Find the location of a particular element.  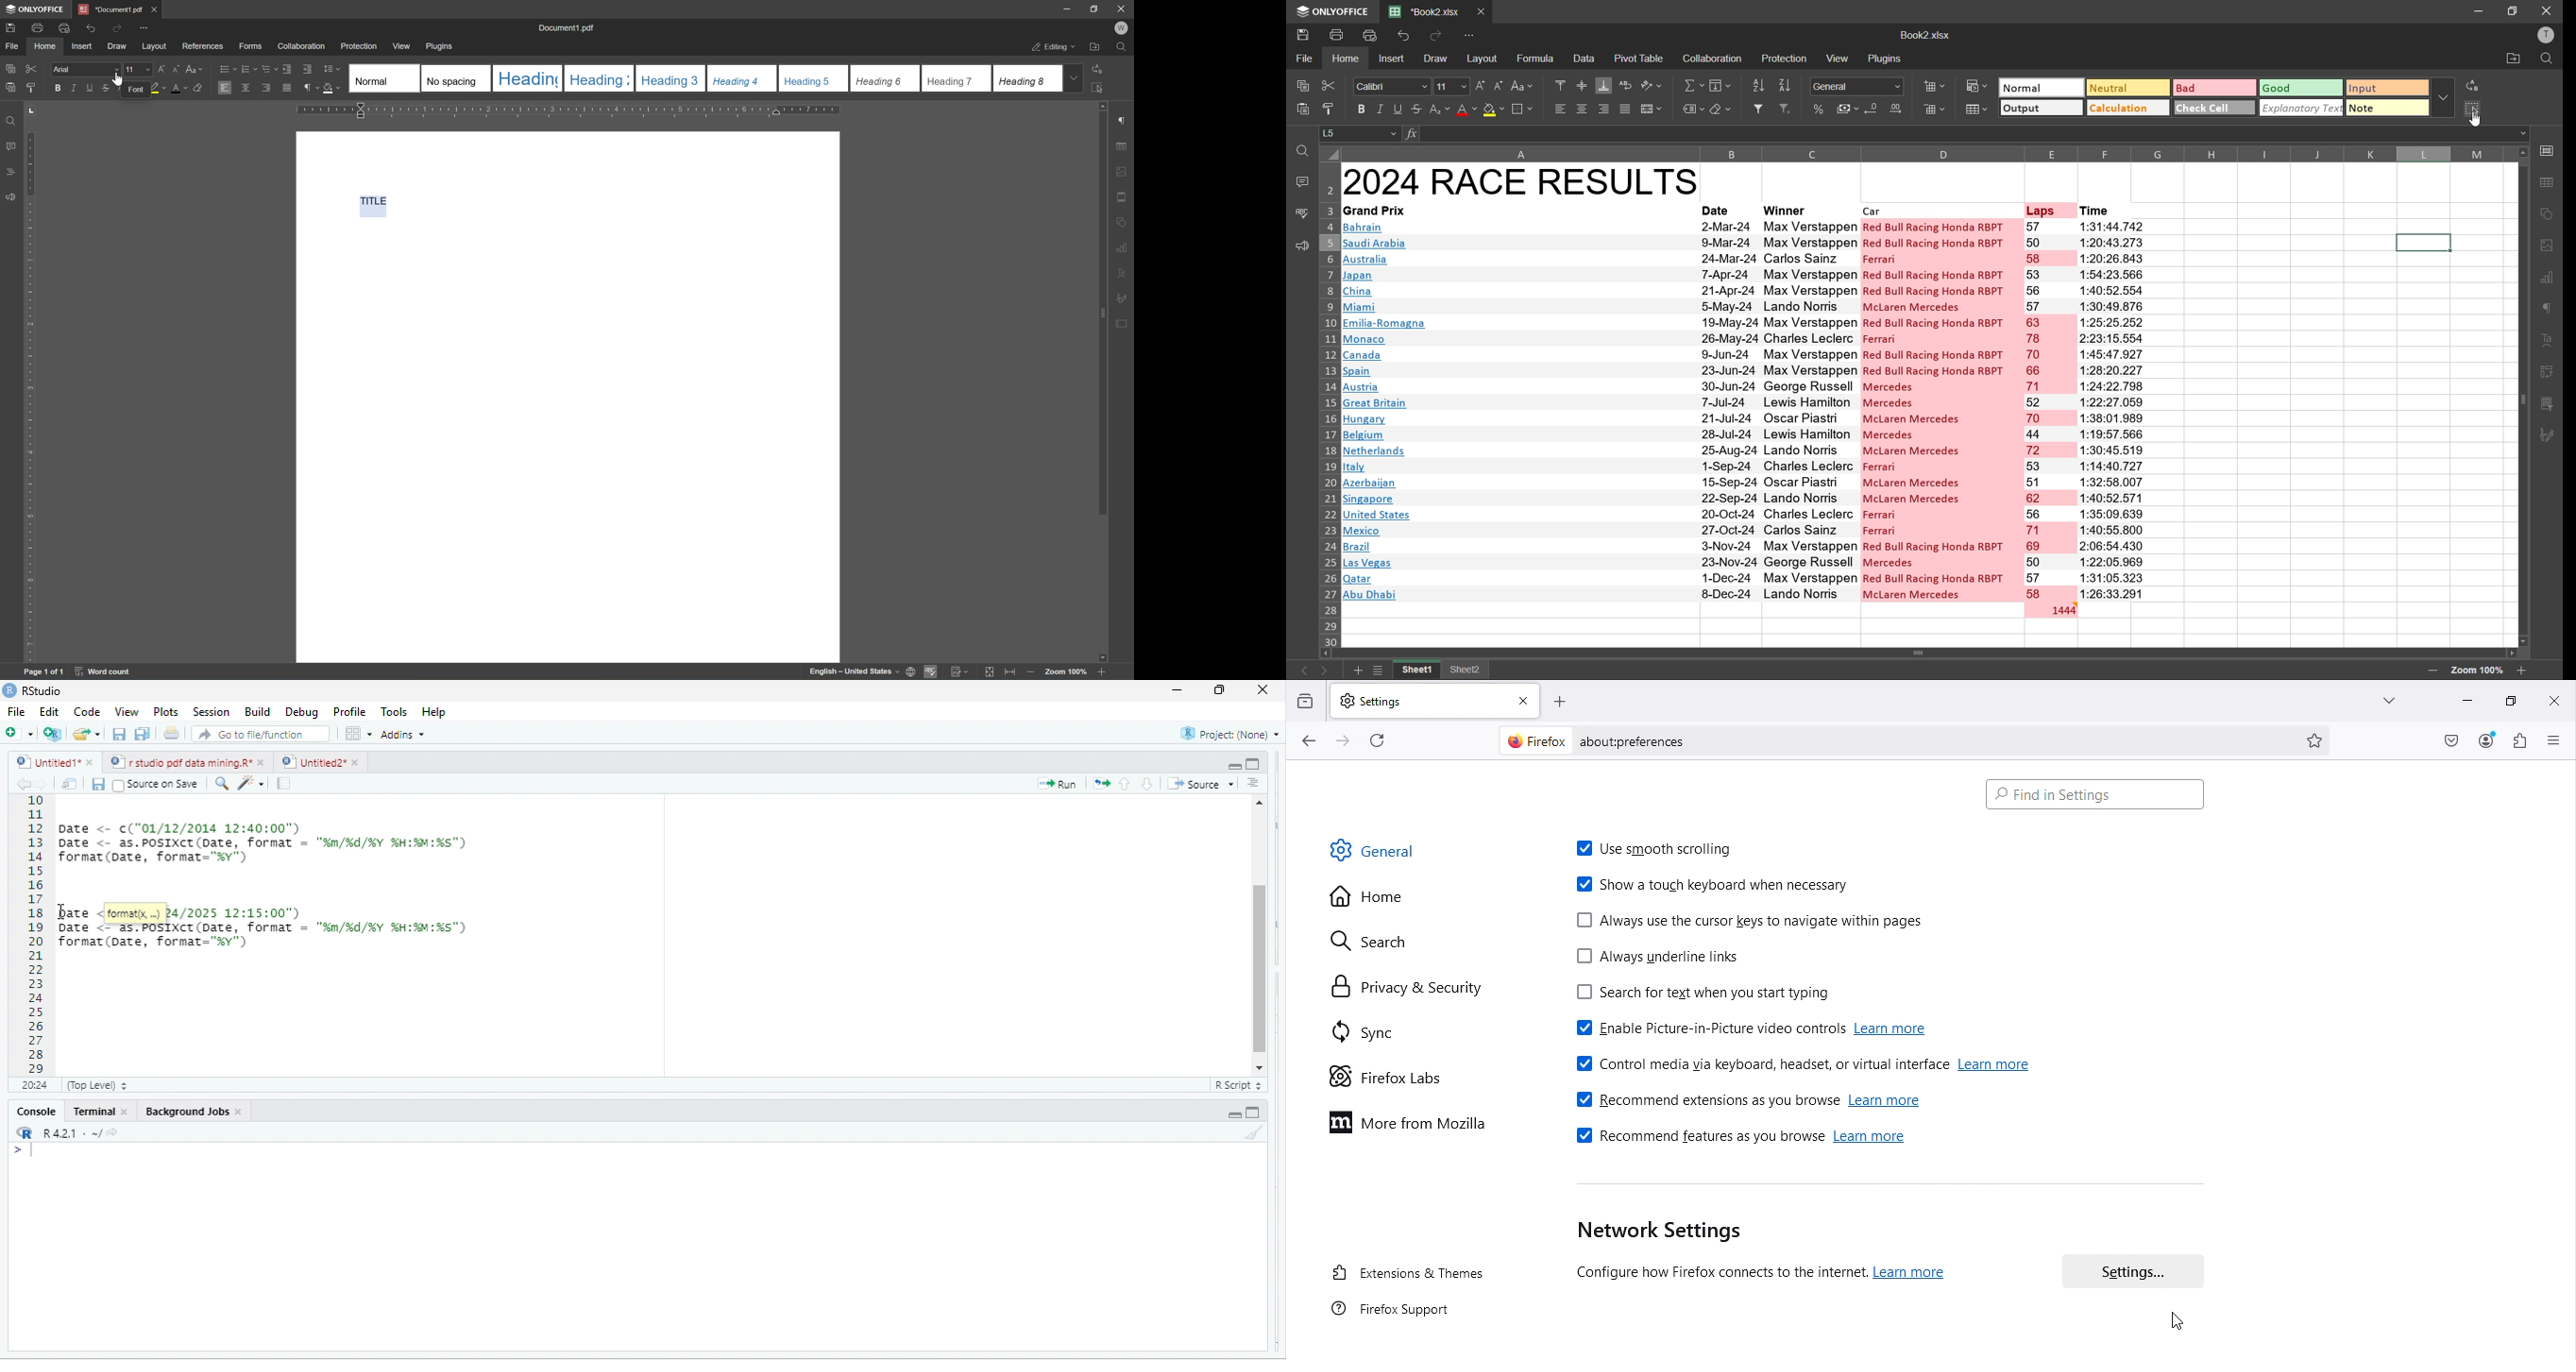

Minimize tab is located at coordinates (2462, 703).